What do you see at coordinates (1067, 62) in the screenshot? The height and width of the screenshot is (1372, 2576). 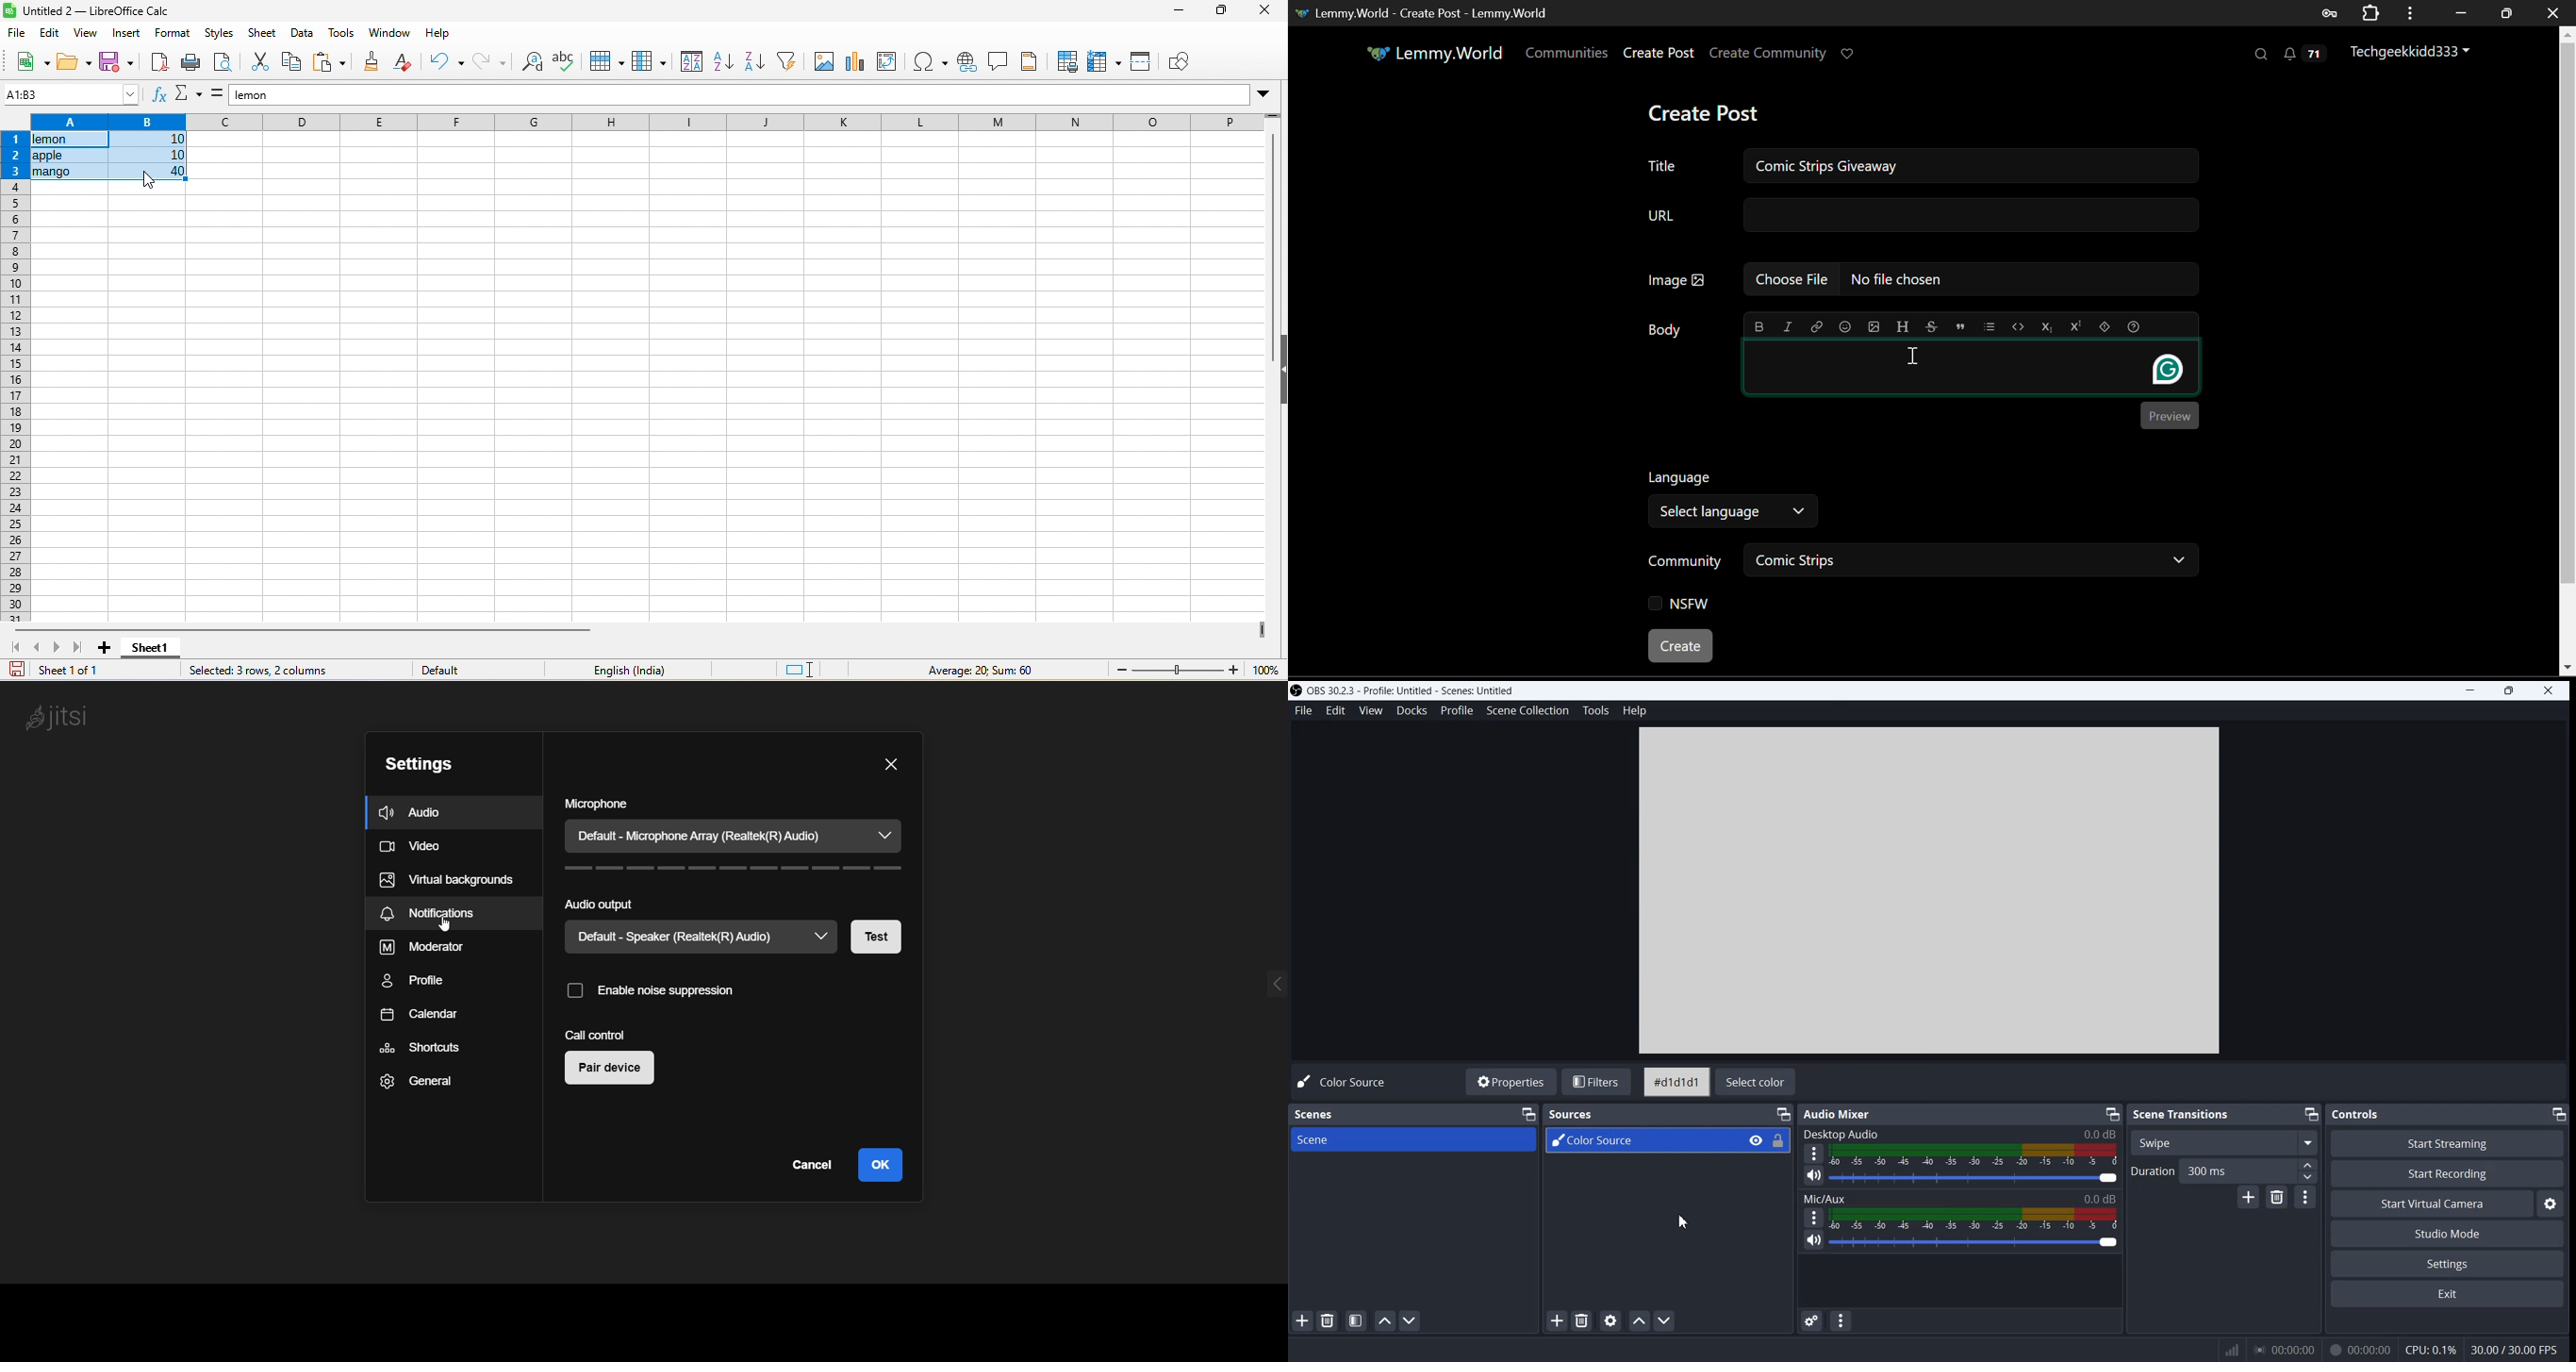 I see `print area` at bounding box center [1067, 62].